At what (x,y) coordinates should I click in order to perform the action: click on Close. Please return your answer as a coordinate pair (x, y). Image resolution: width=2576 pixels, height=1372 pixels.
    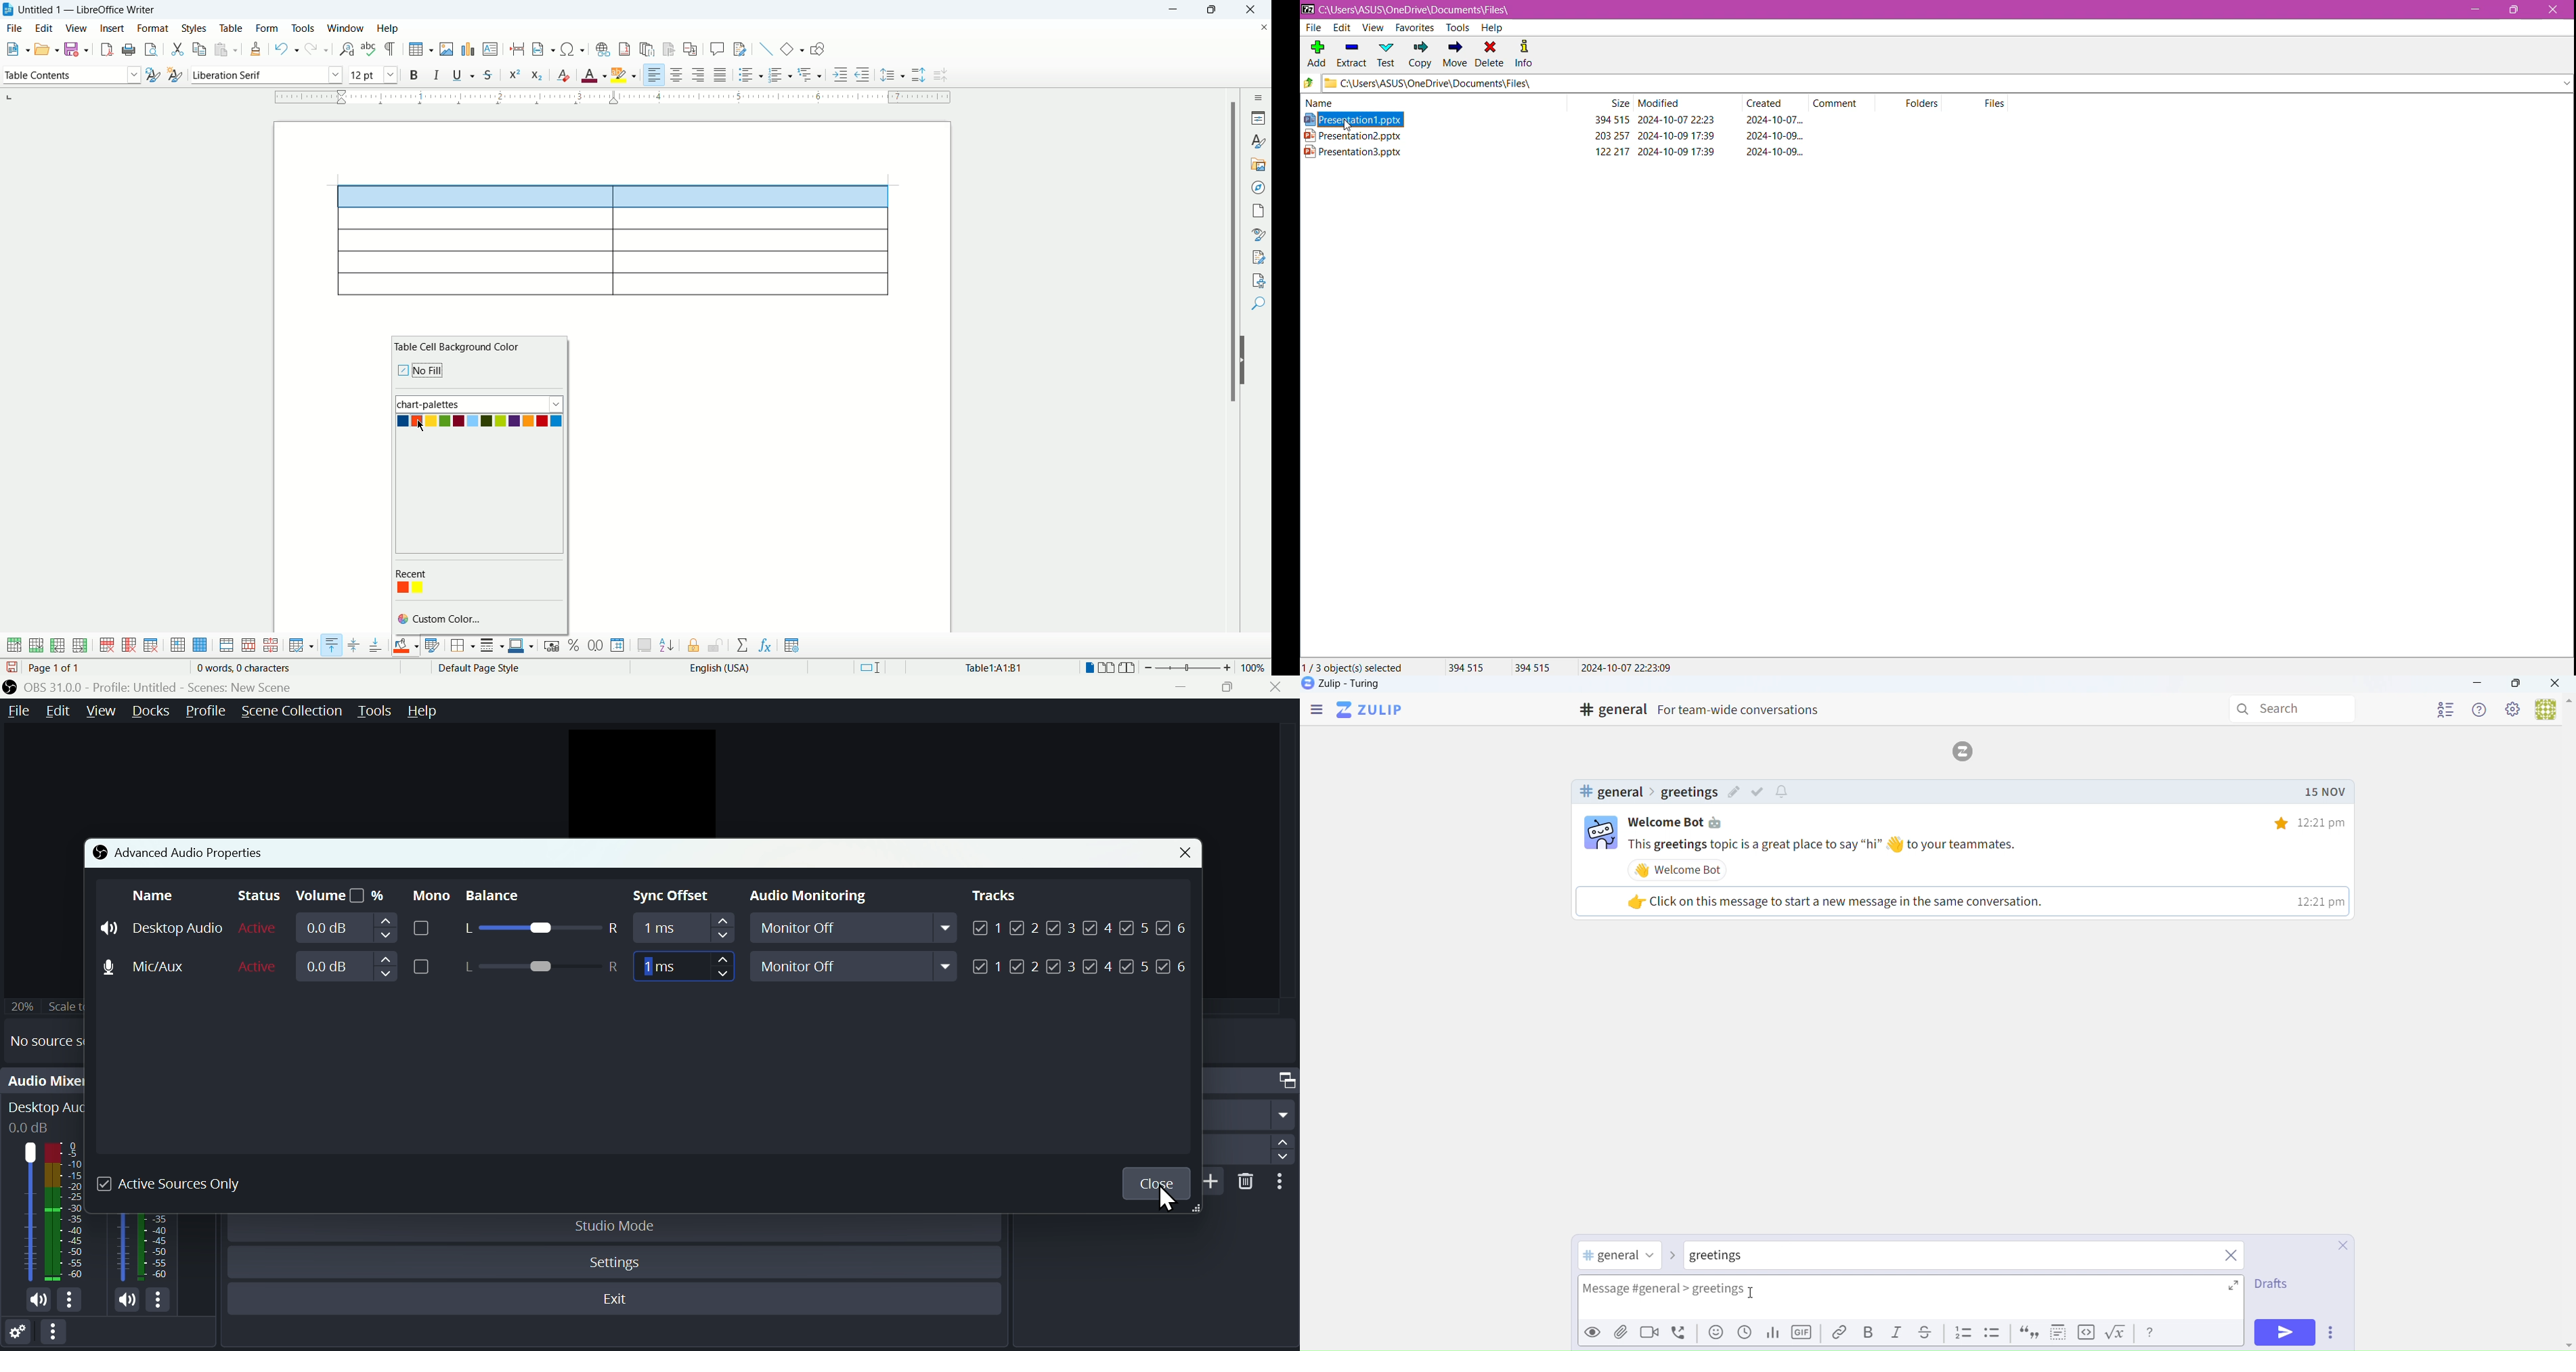
    Looking at the image, I should click on (1156, 1184).